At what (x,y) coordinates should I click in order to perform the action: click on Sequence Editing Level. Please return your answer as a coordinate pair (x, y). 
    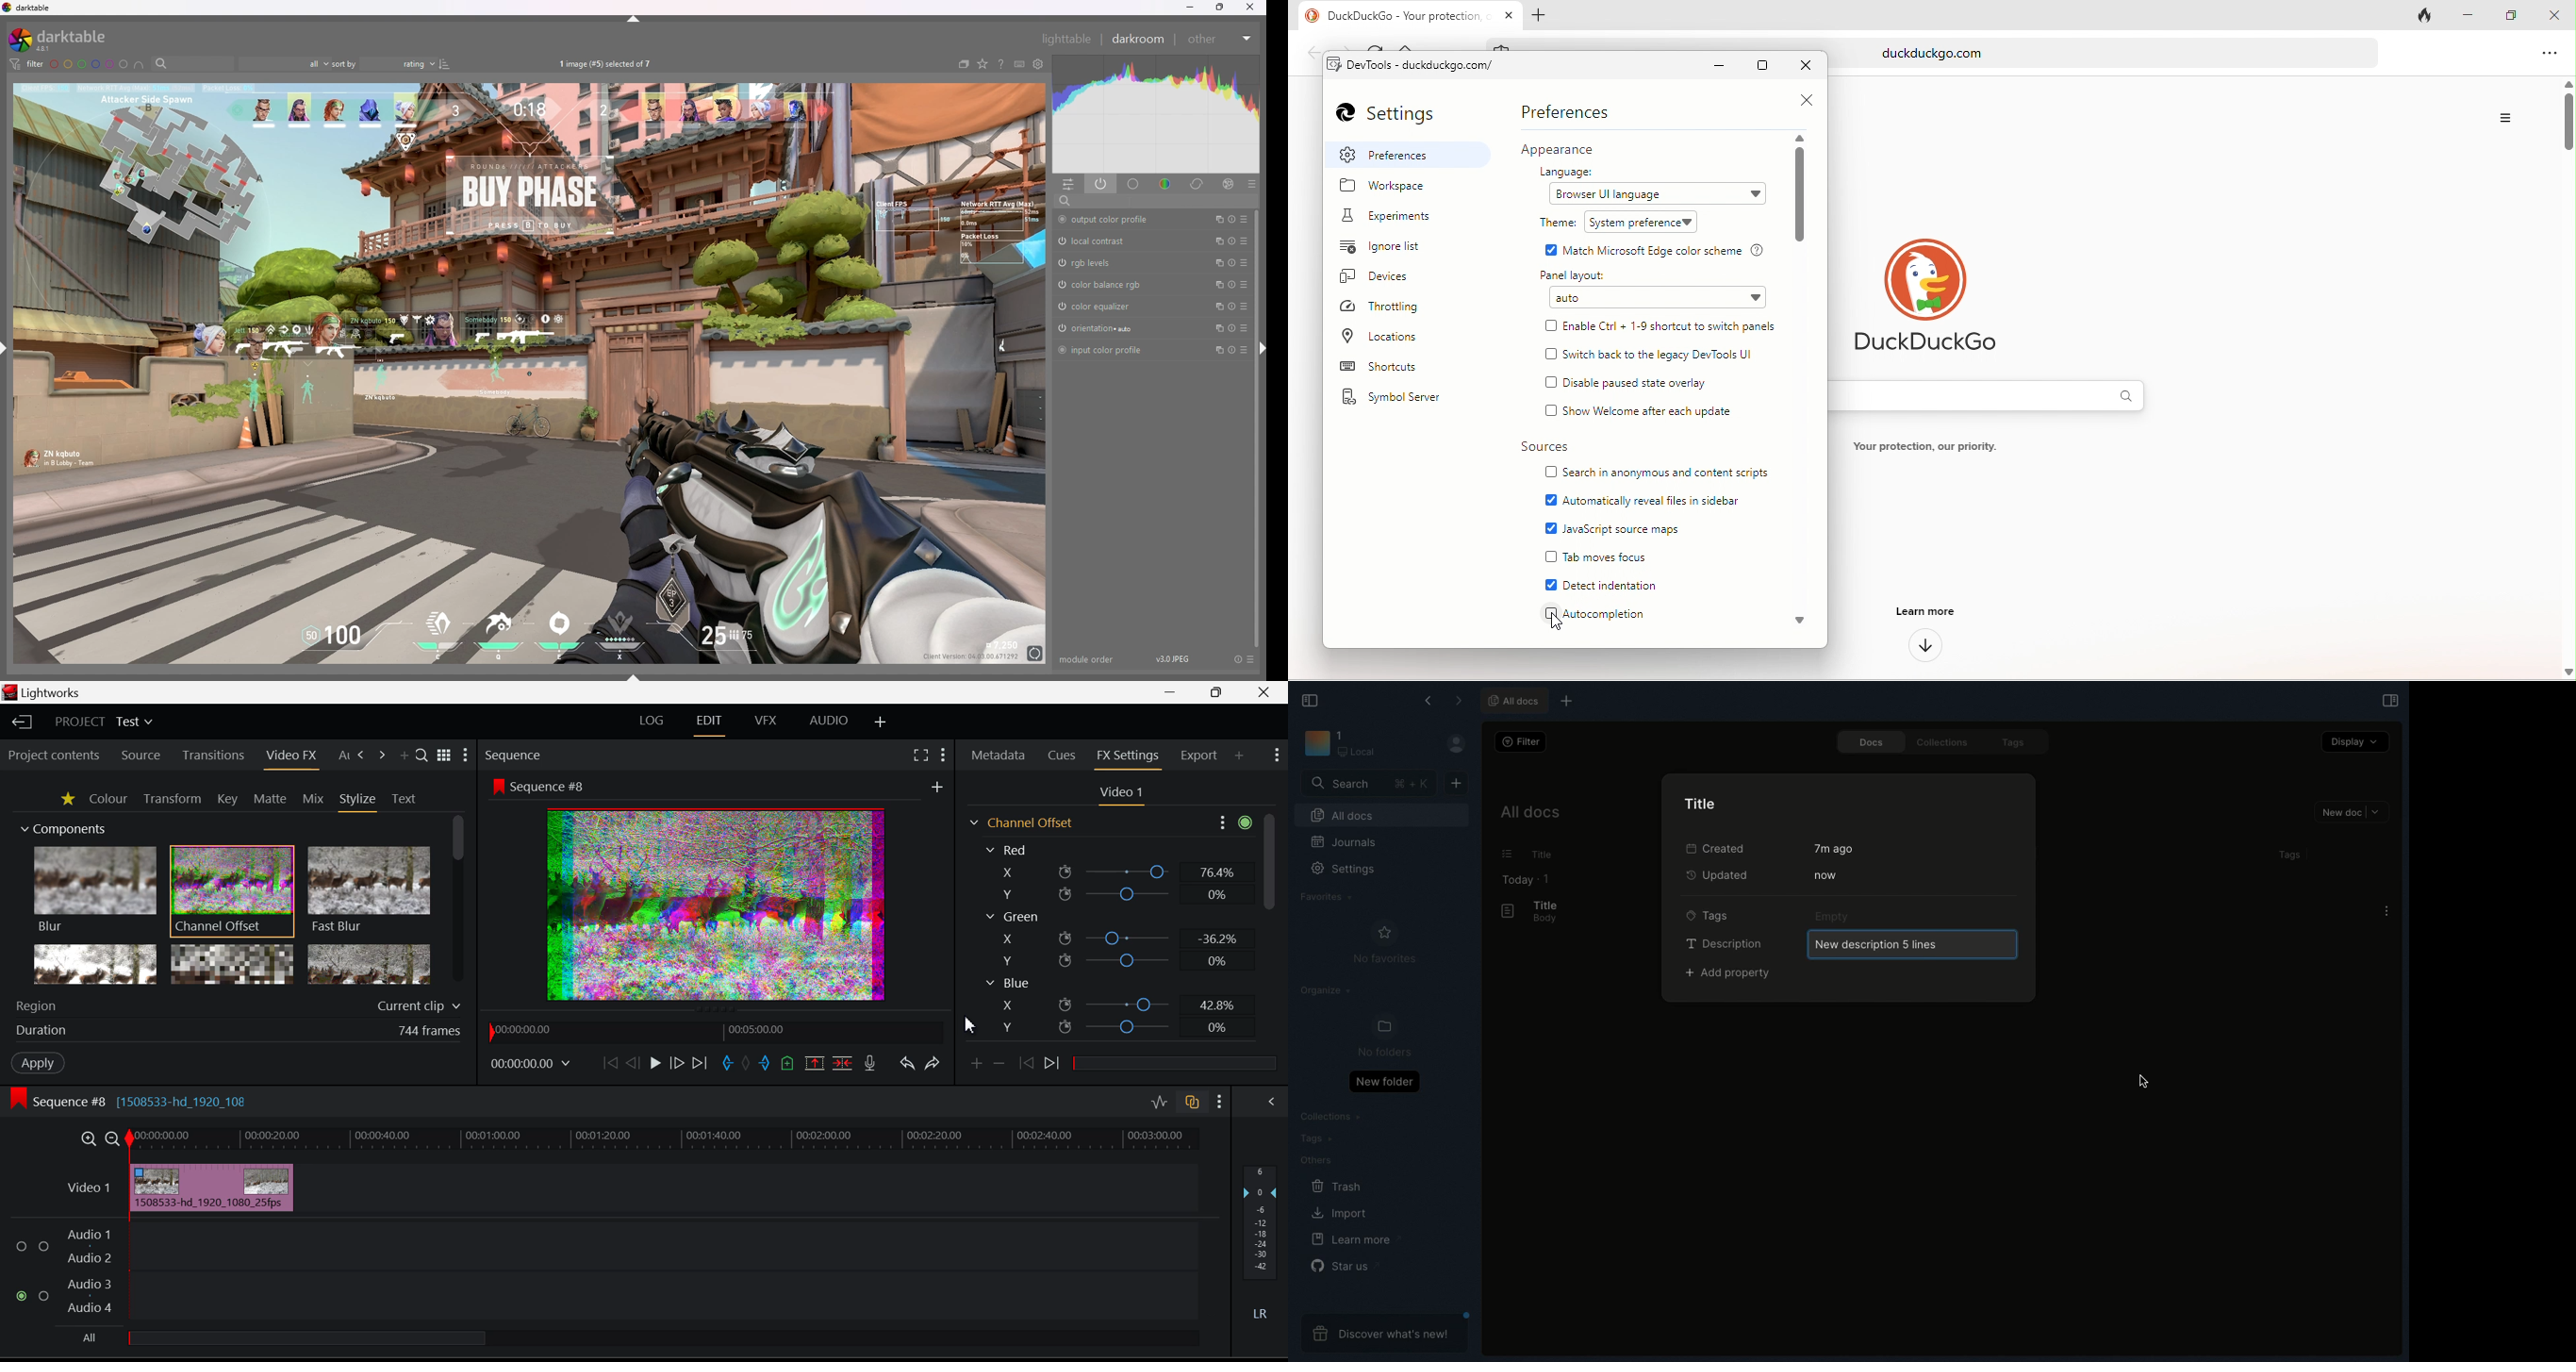
    Looking at the image, I should click on (56, 1104).